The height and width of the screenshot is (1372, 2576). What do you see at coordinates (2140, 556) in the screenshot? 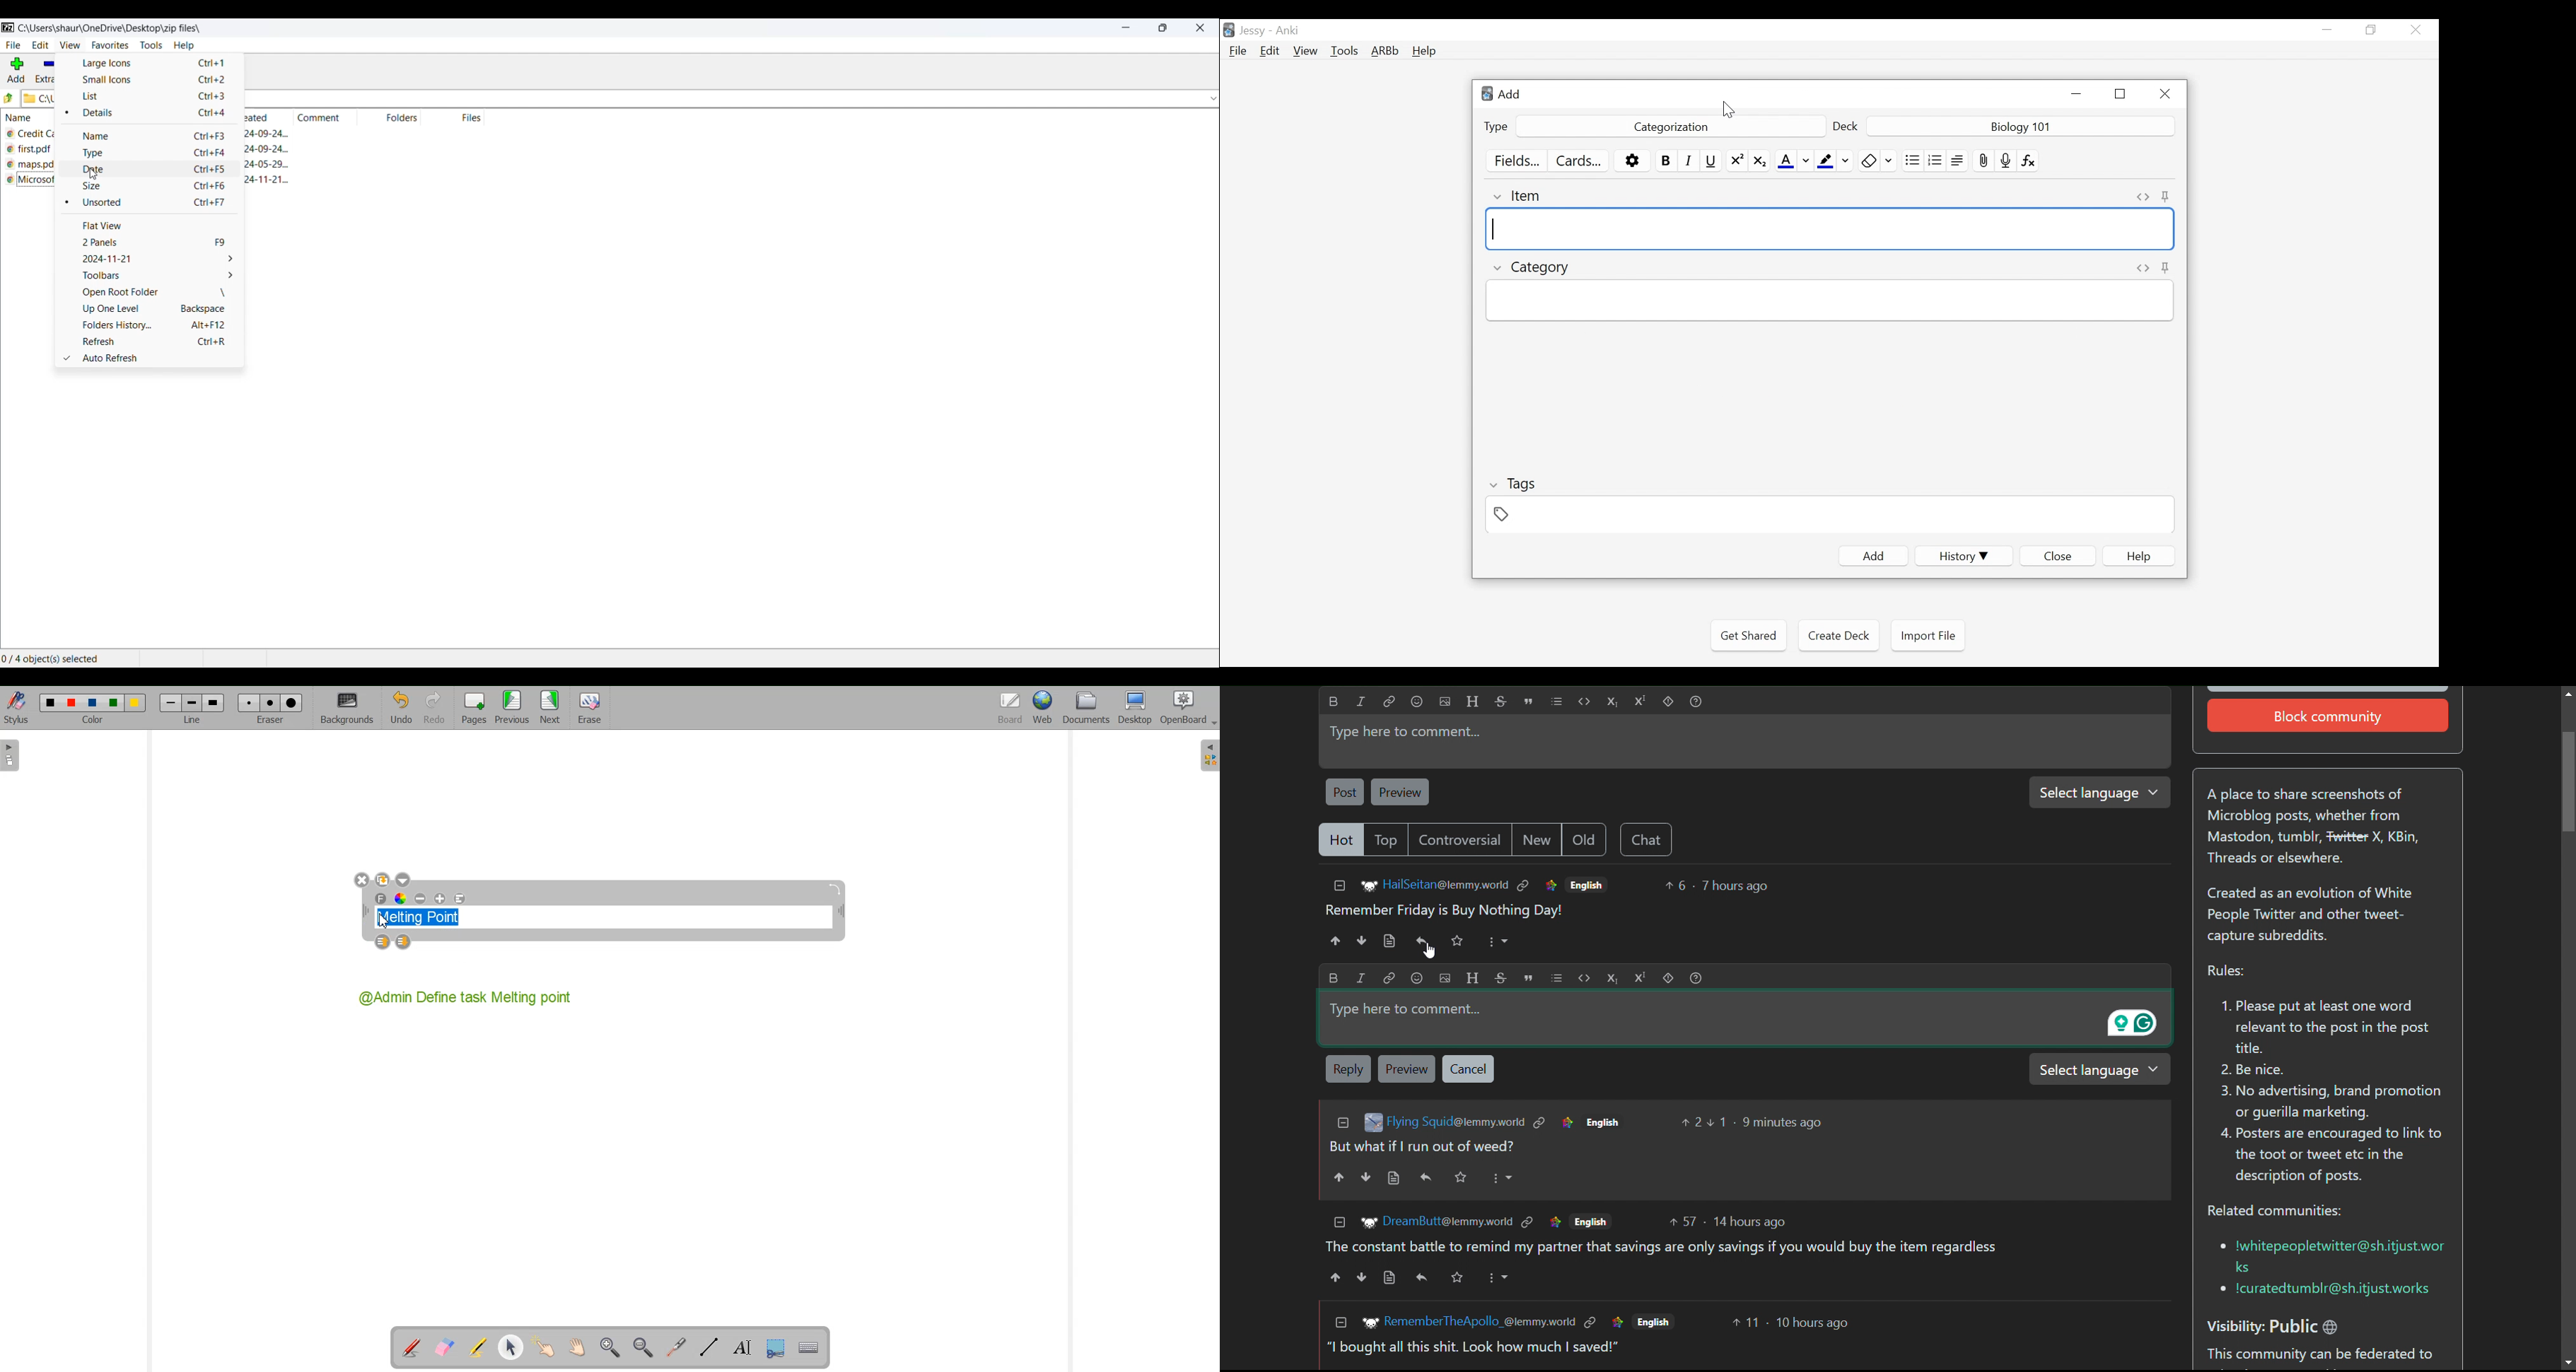
I see `elp` at bounding box center [2140, 556].